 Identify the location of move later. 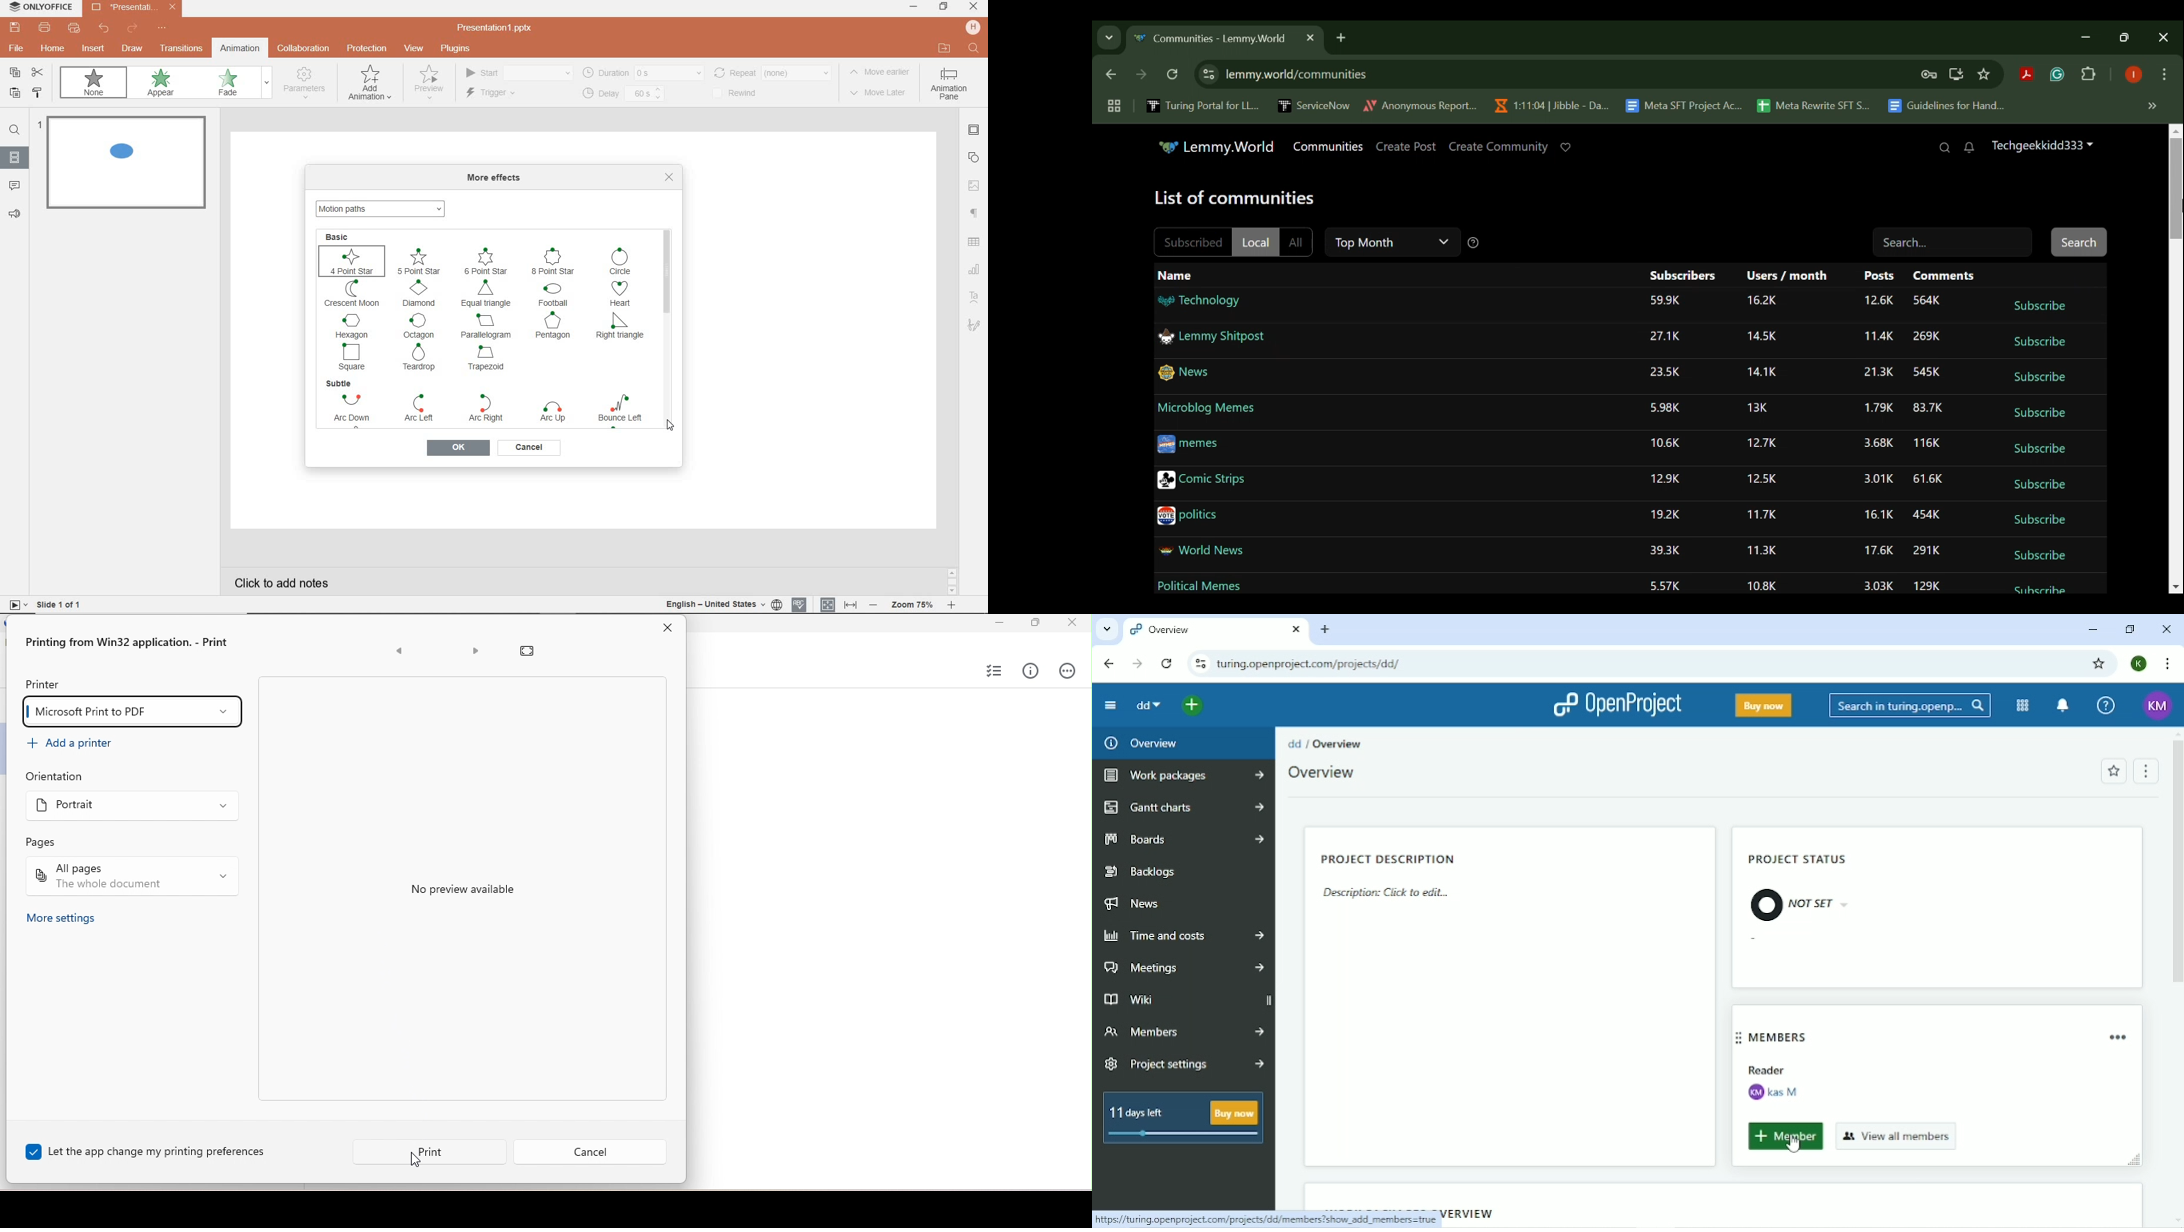
(882, 94).